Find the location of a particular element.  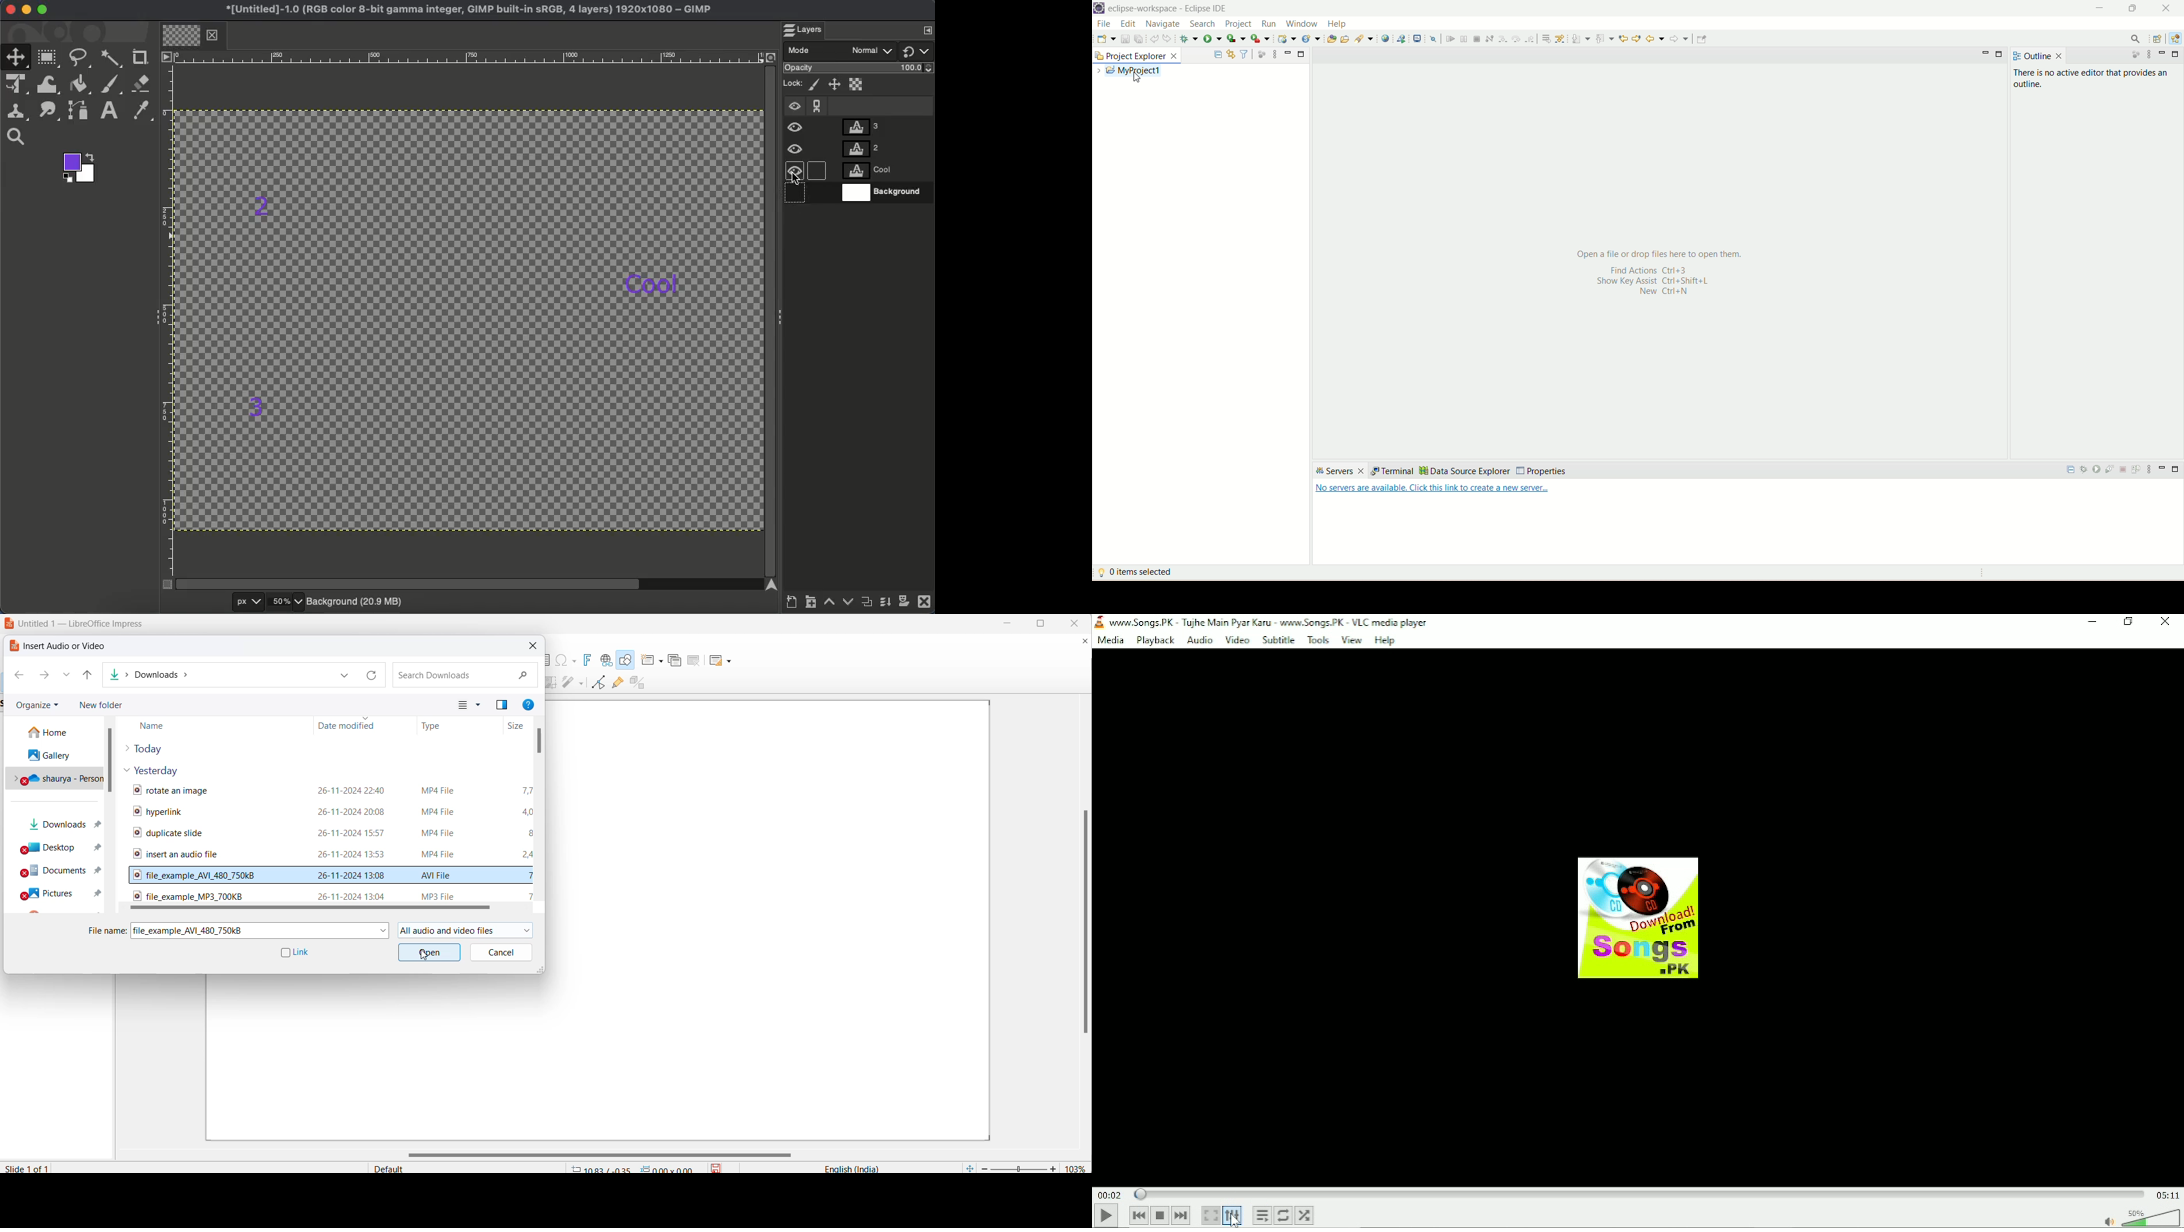

Brush is located at coordinates (111, 85).